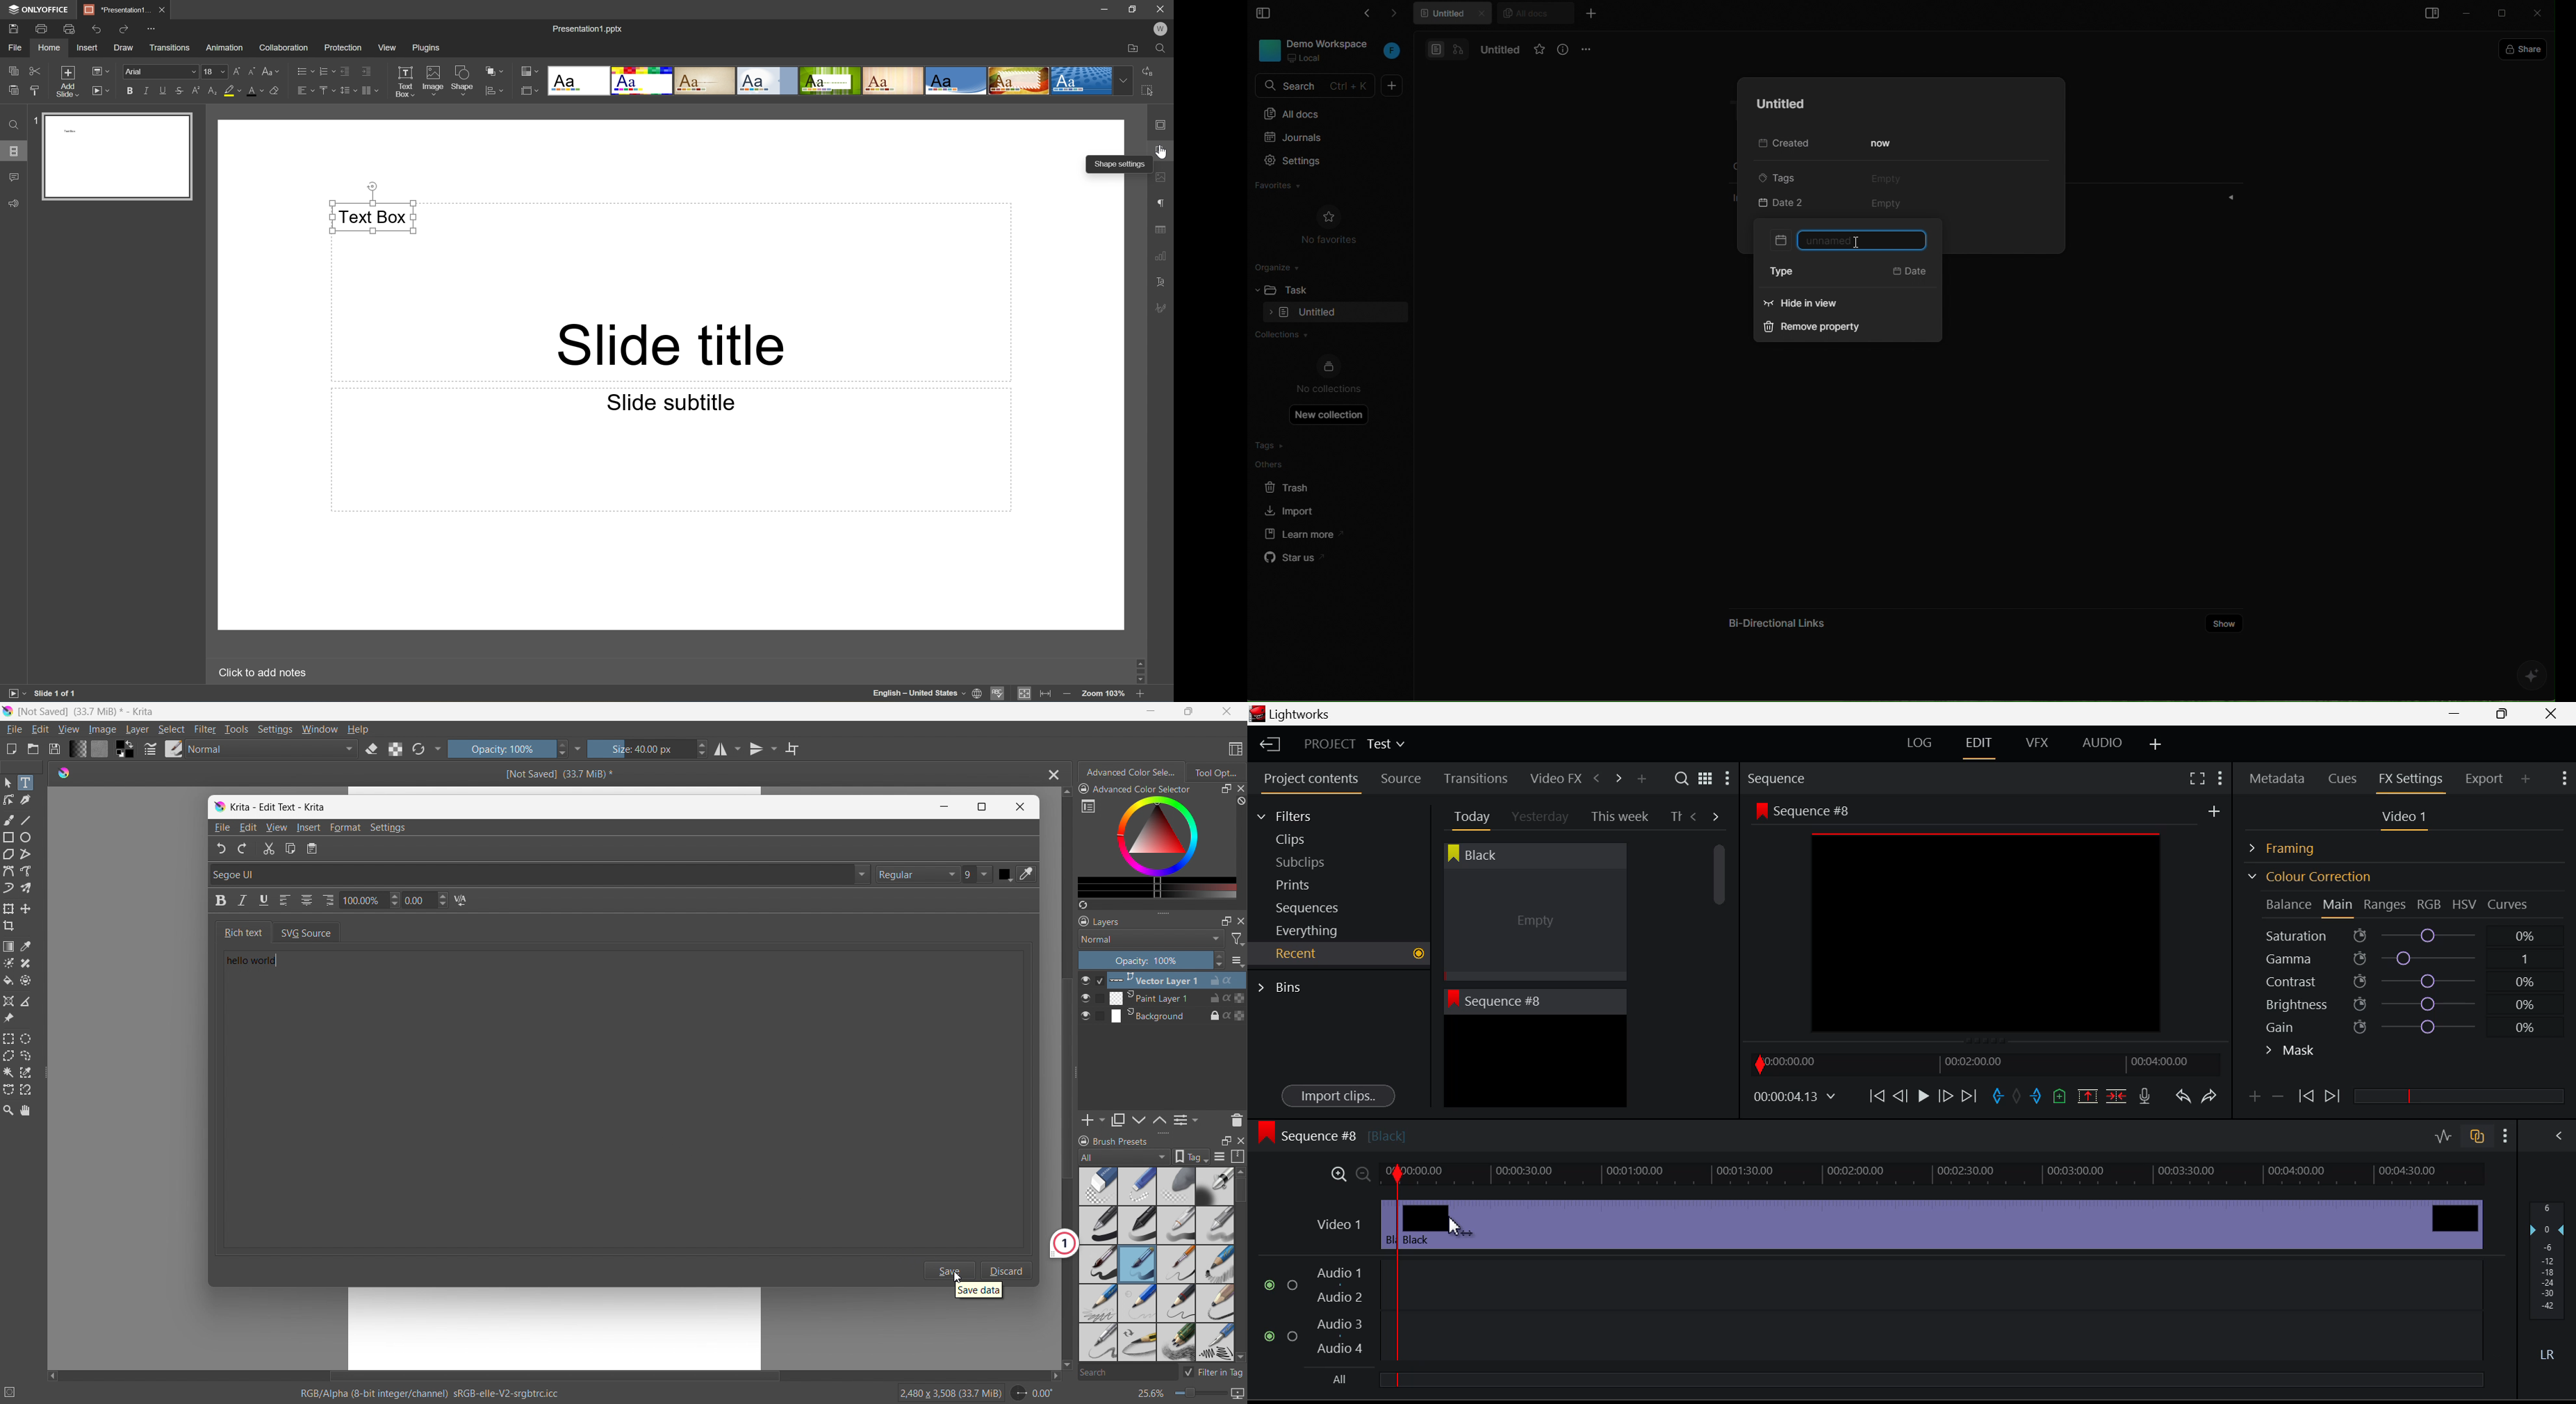 Image resolution: width=2576 pixels, height=1428 pixels. What do you see at coordinates (1311, 906) in the screenshot?
I see `Sequences` at bounding box center [1311, 906].